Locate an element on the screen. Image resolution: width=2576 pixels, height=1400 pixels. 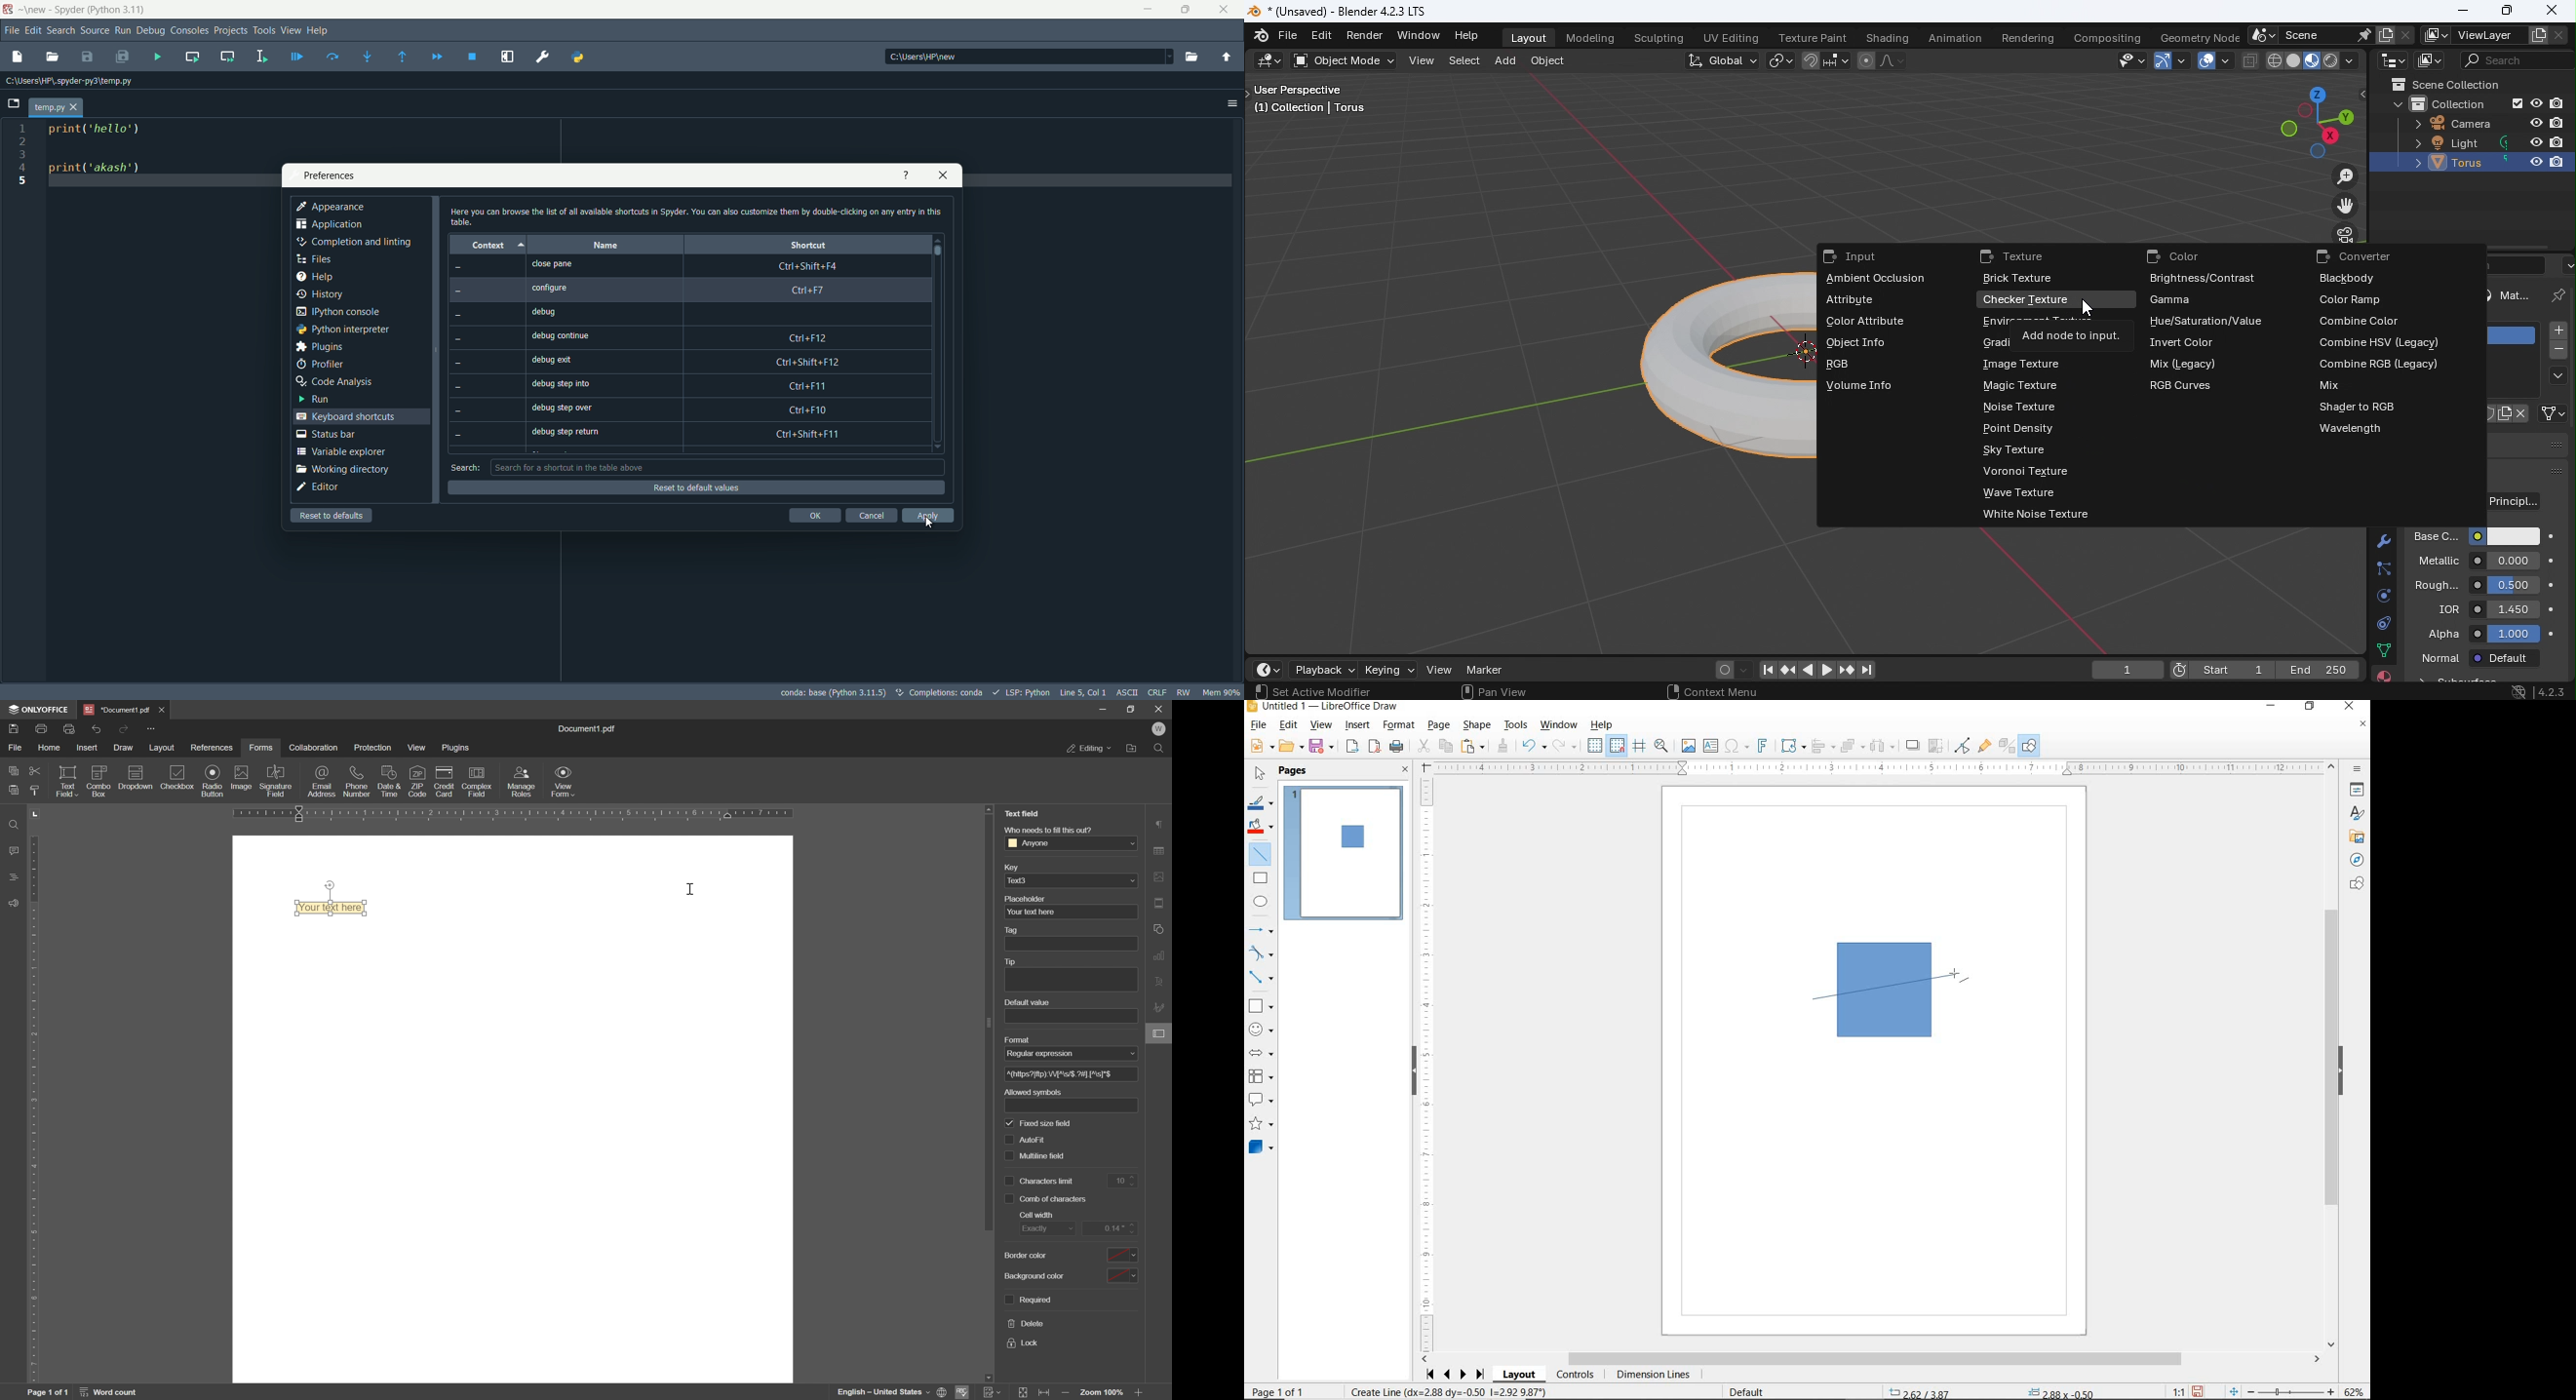
credit card is located at coordinates (445, 782).